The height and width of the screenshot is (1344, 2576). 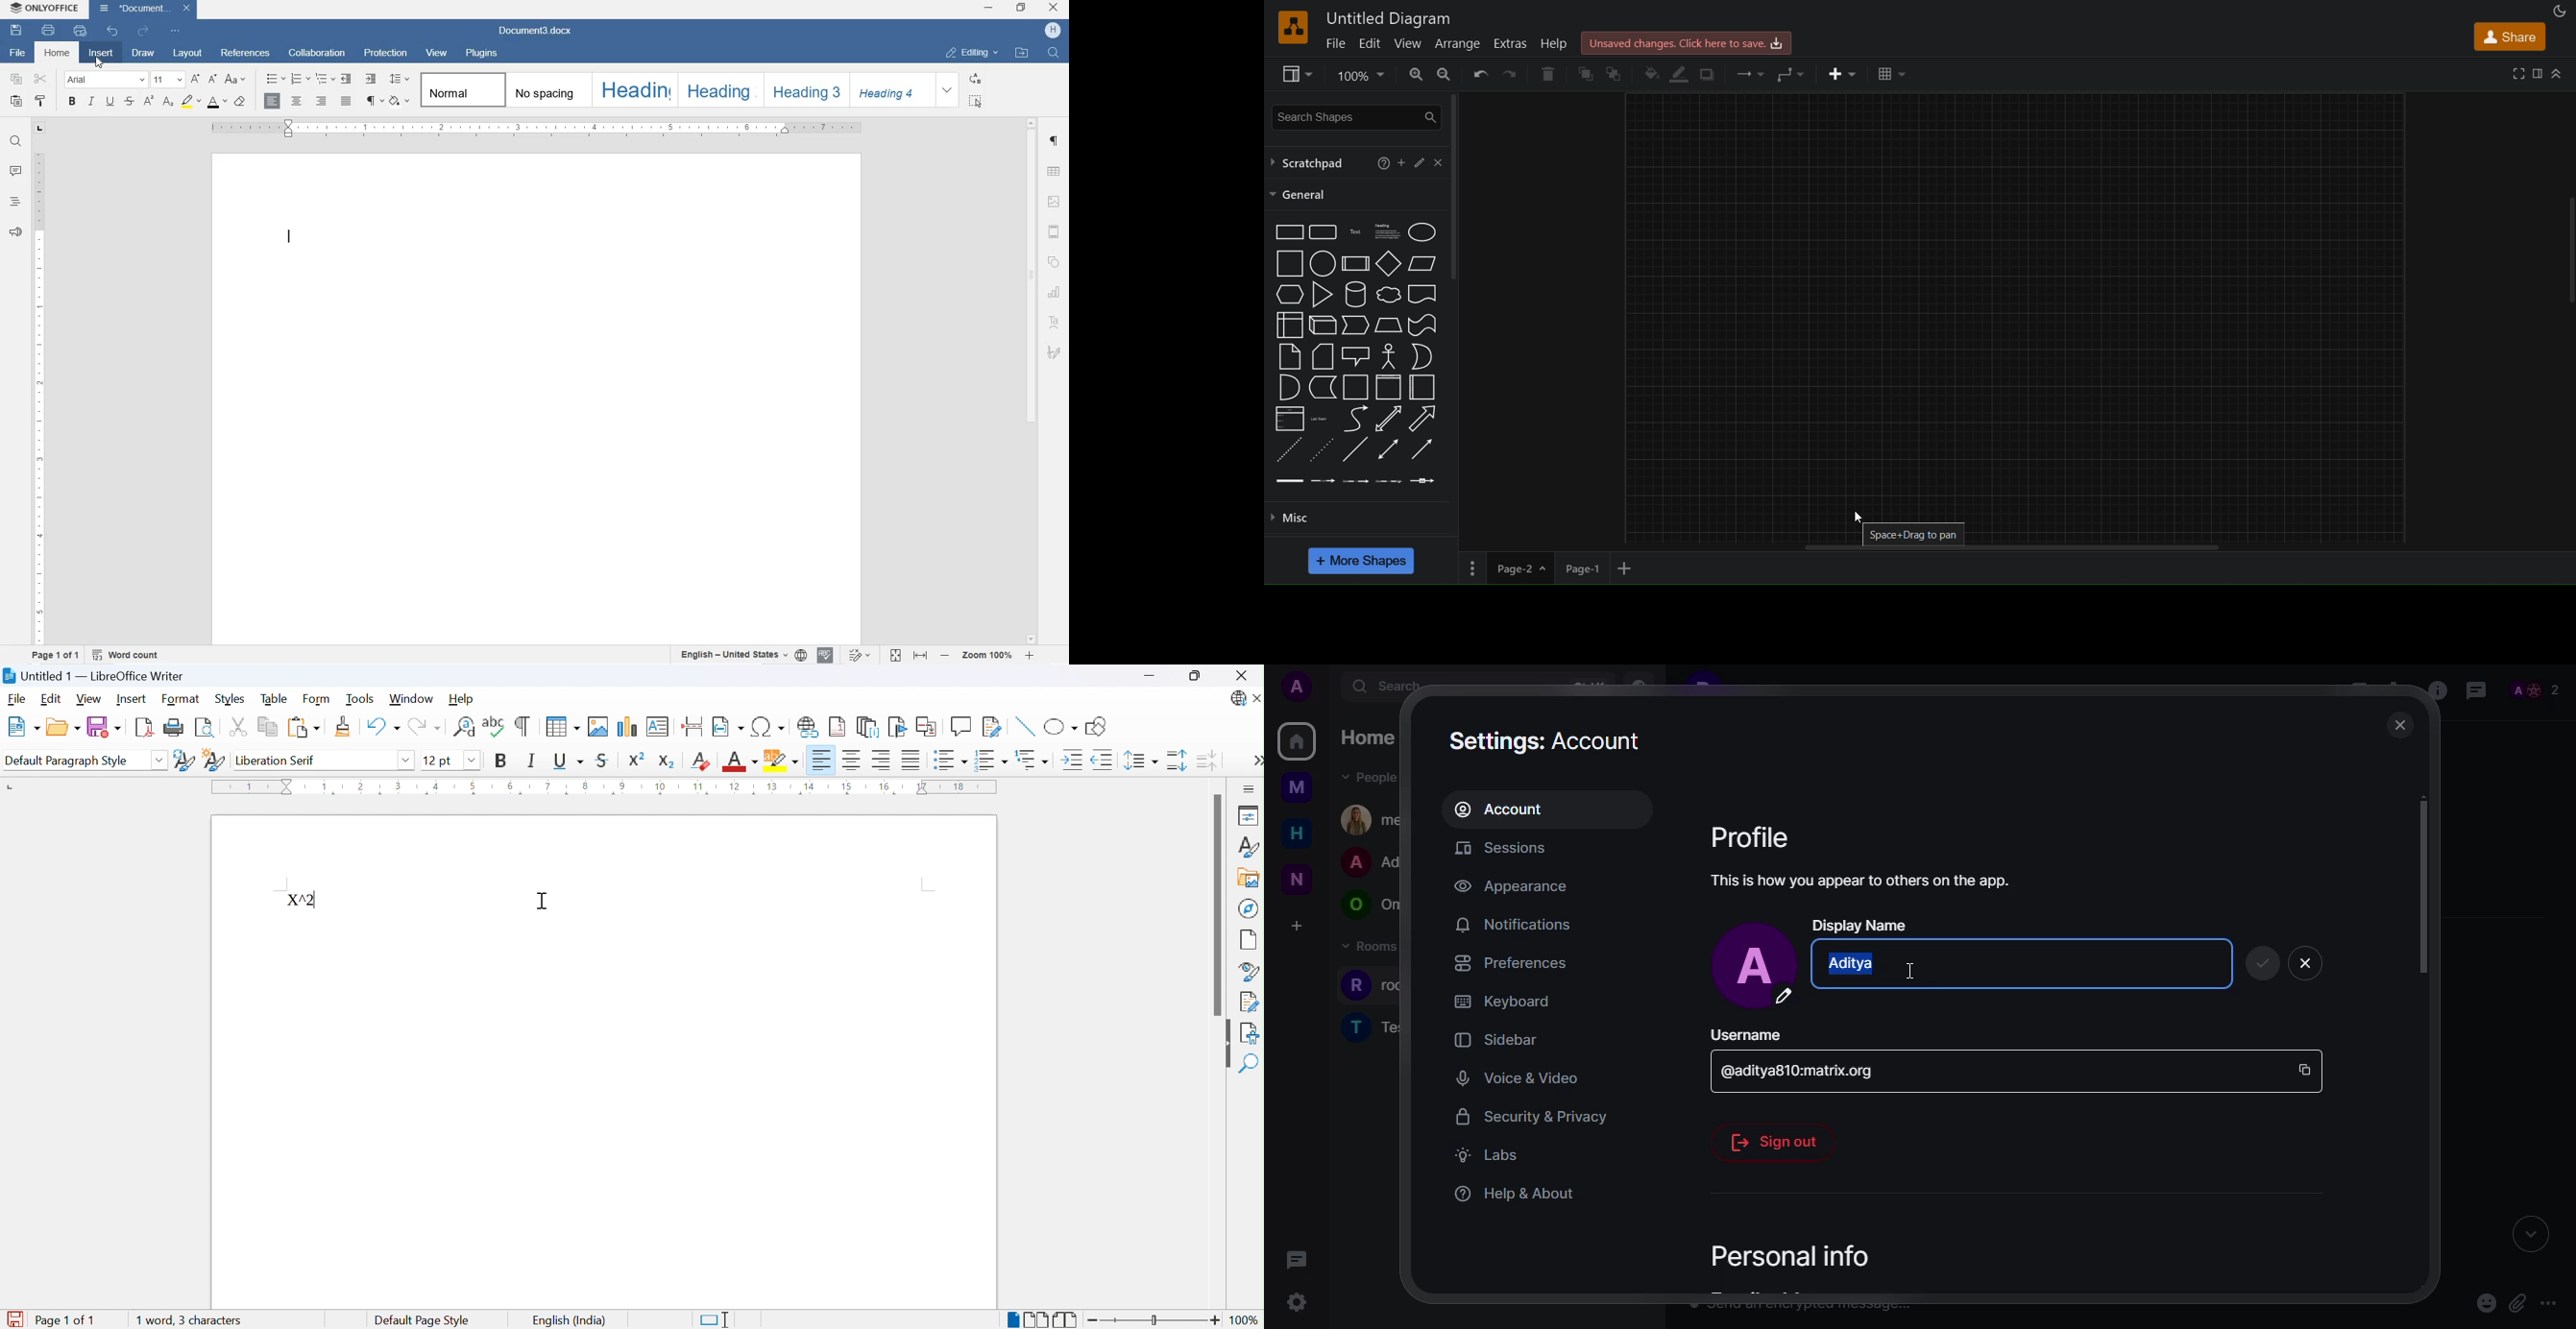 What do you see at coordinates (462, 90) in the screenshot?
I see `NORMAL` at bounding box center [462, 90].